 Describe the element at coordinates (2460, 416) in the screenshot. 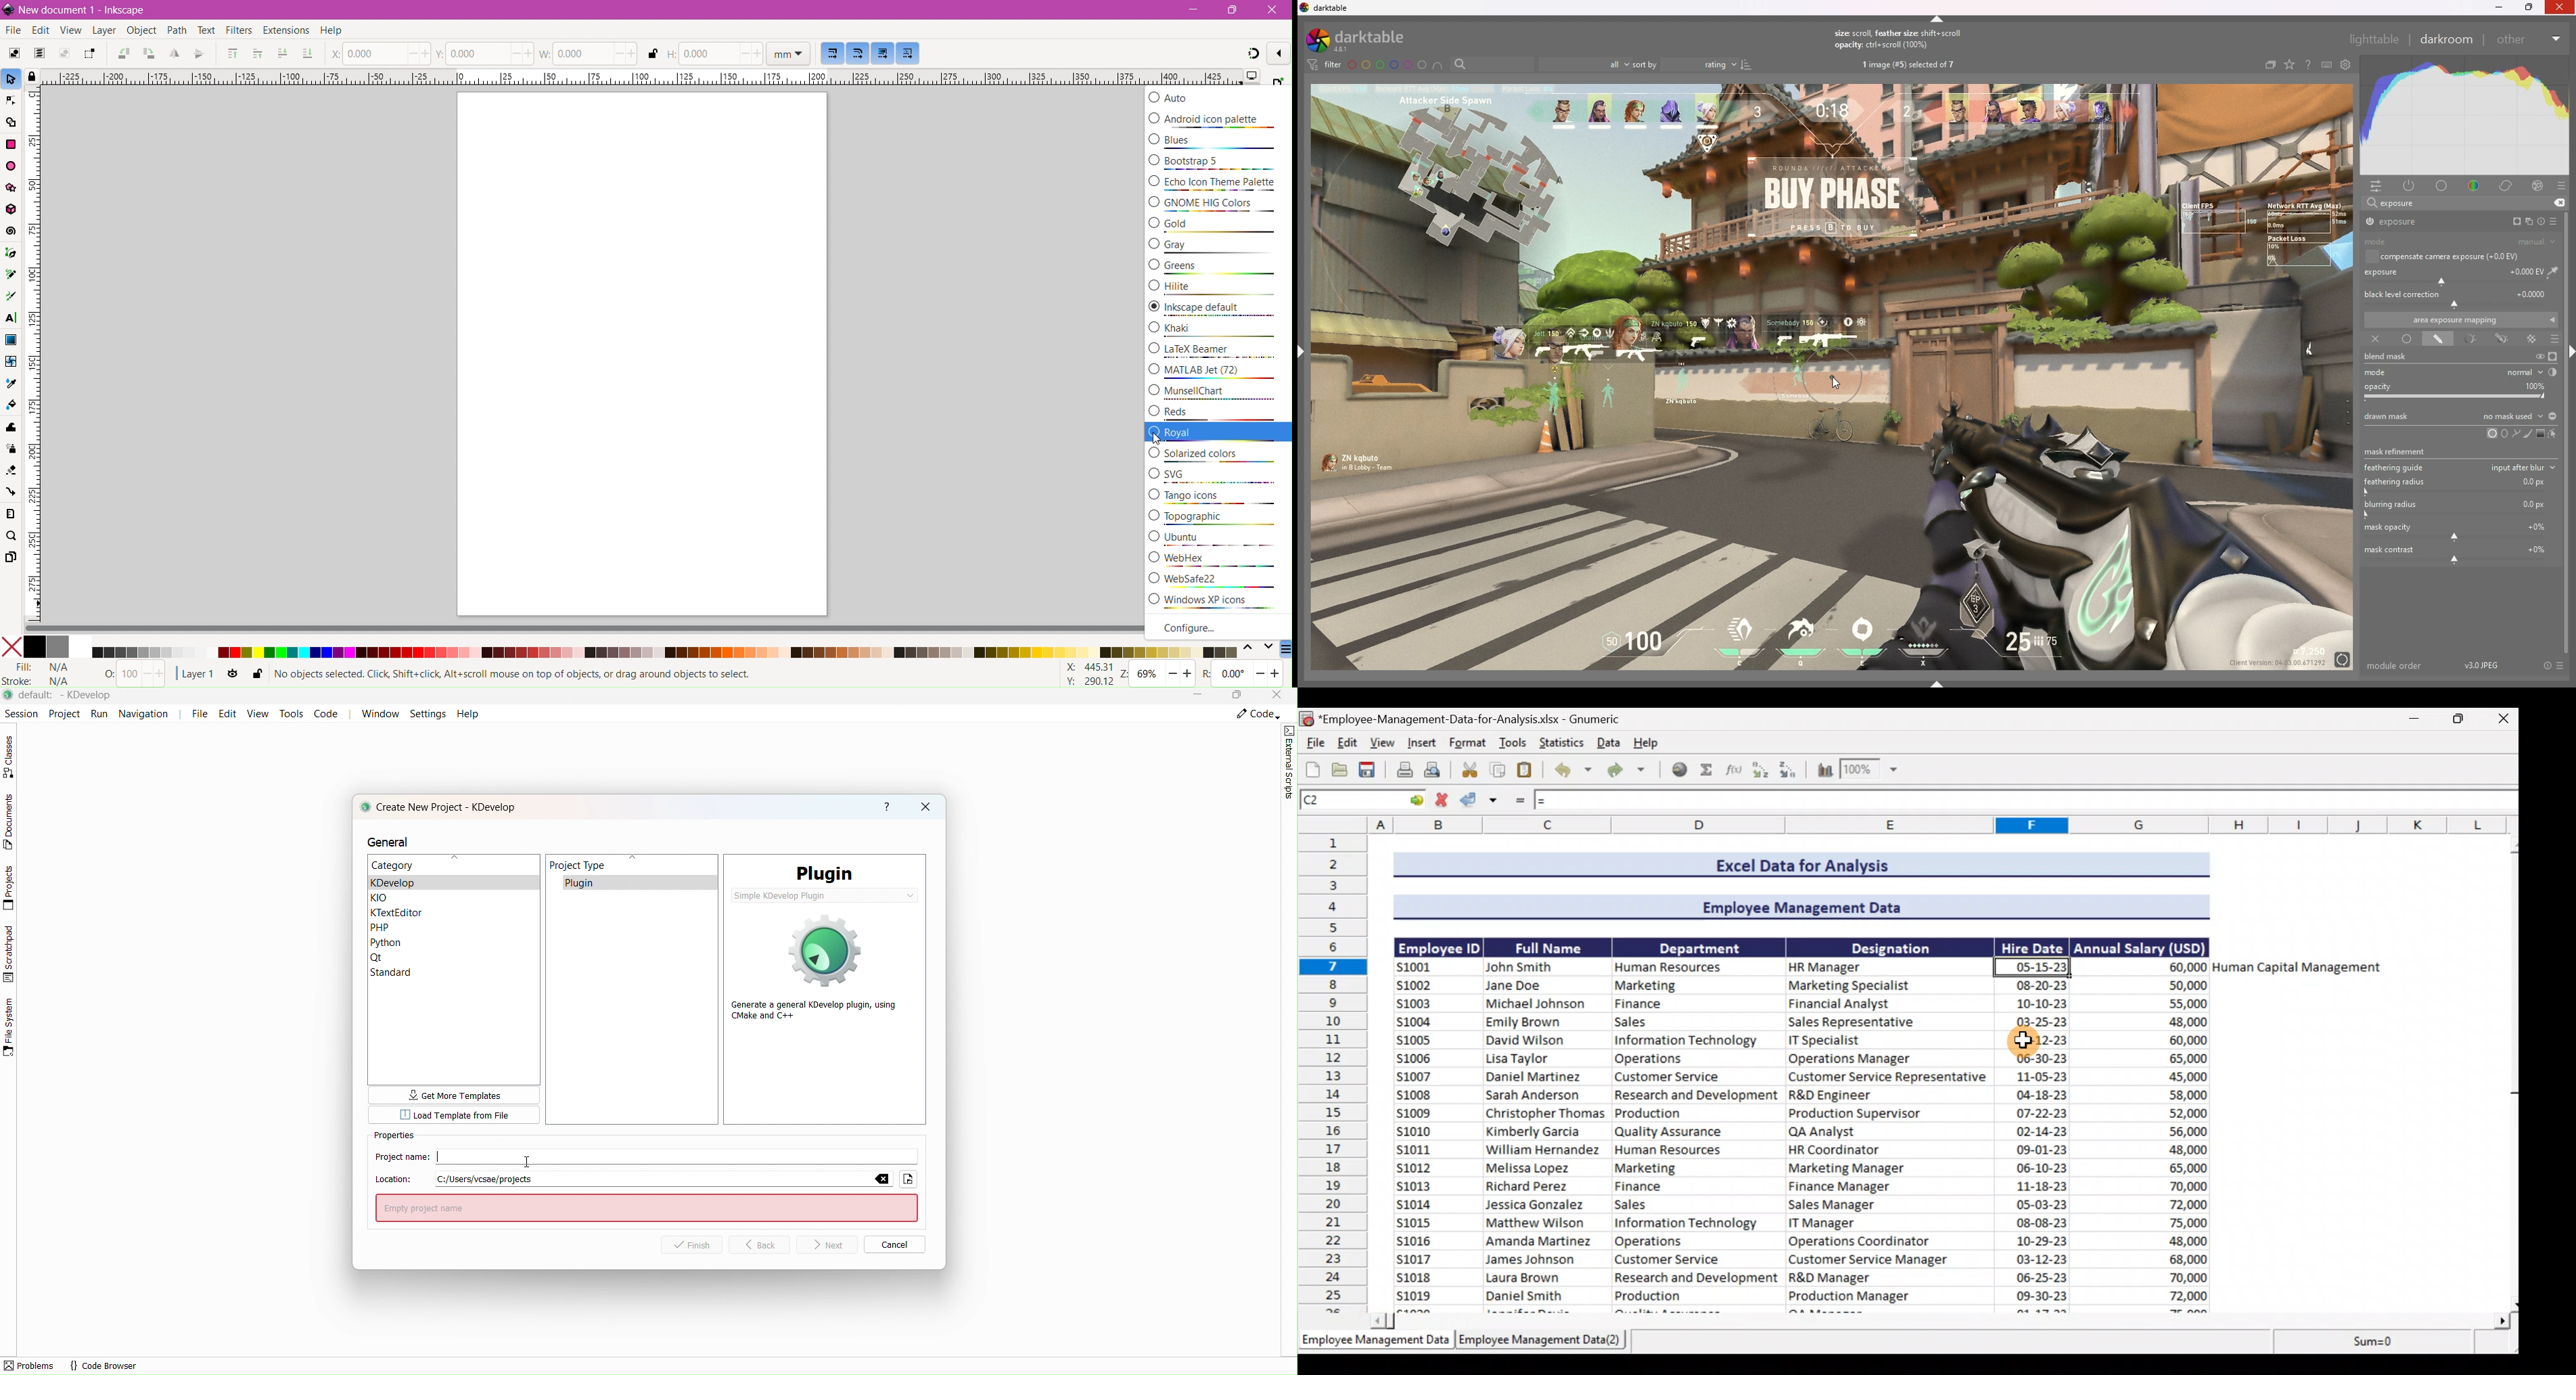

I see `drawn mask` at that location.